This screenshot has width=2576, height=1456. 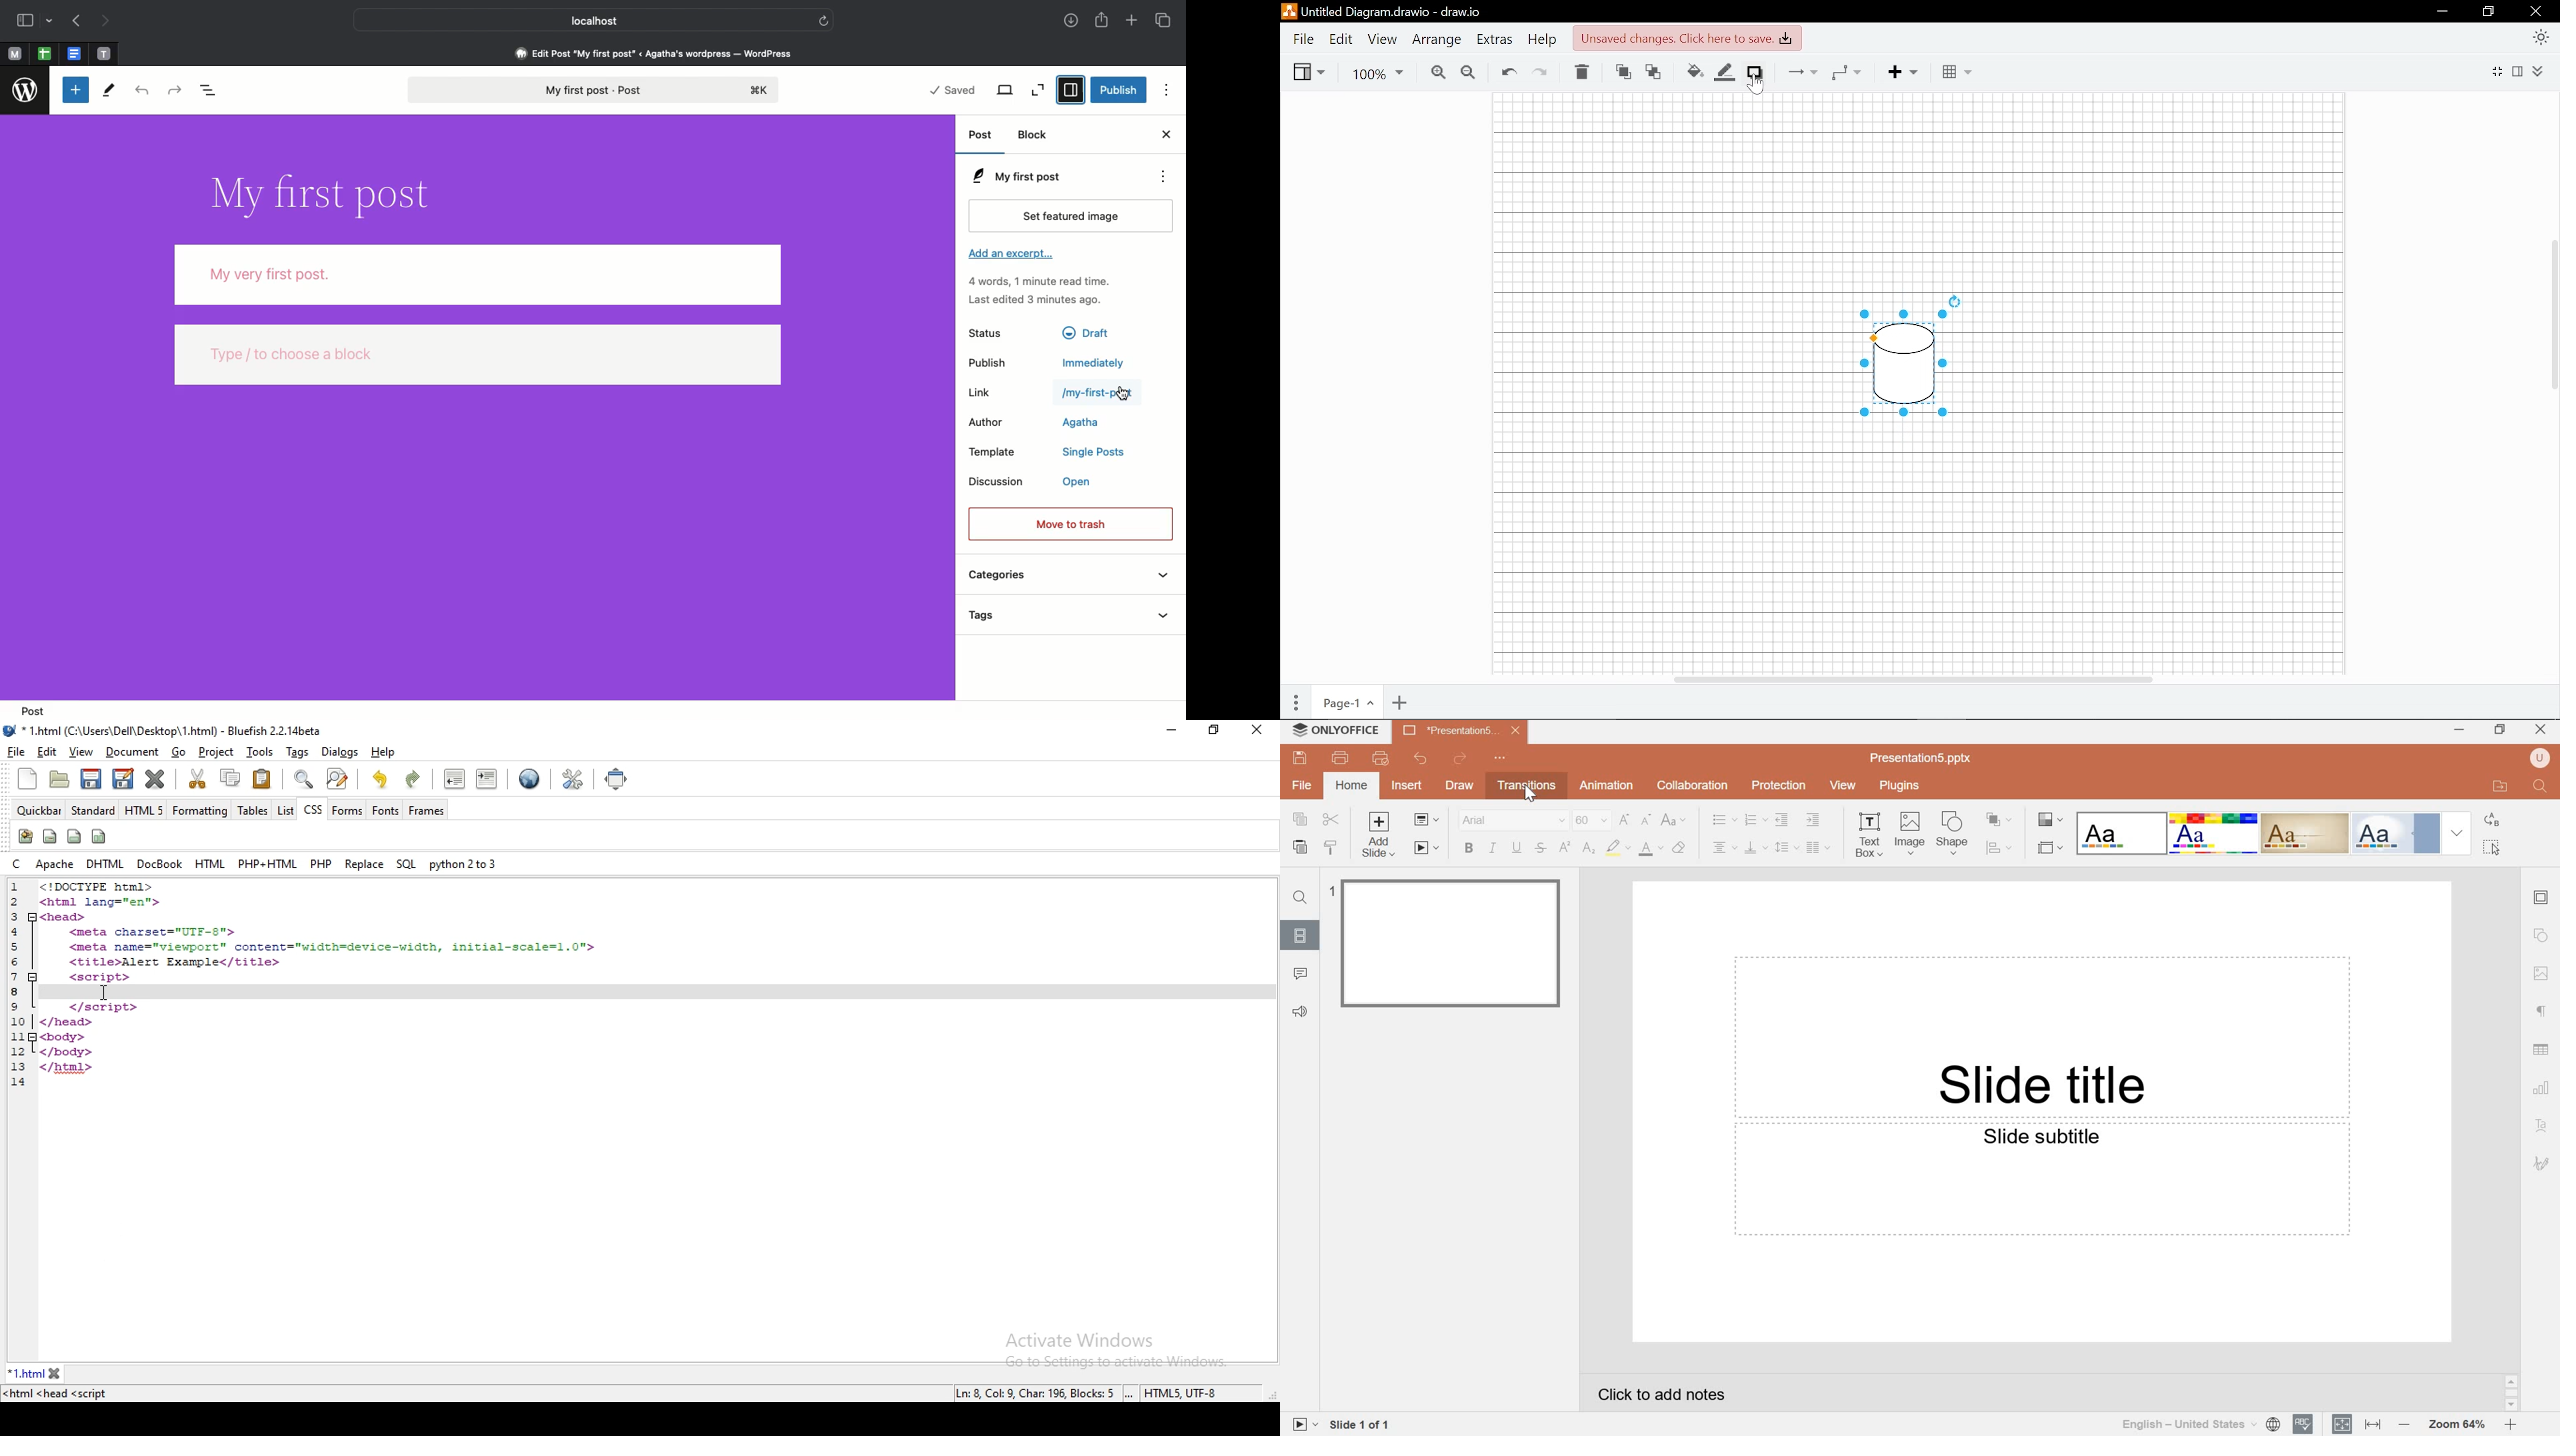 What do you see at coordinates (1331, 889) in the screenshot?
I see `1` at bounding box center [1331, 889].